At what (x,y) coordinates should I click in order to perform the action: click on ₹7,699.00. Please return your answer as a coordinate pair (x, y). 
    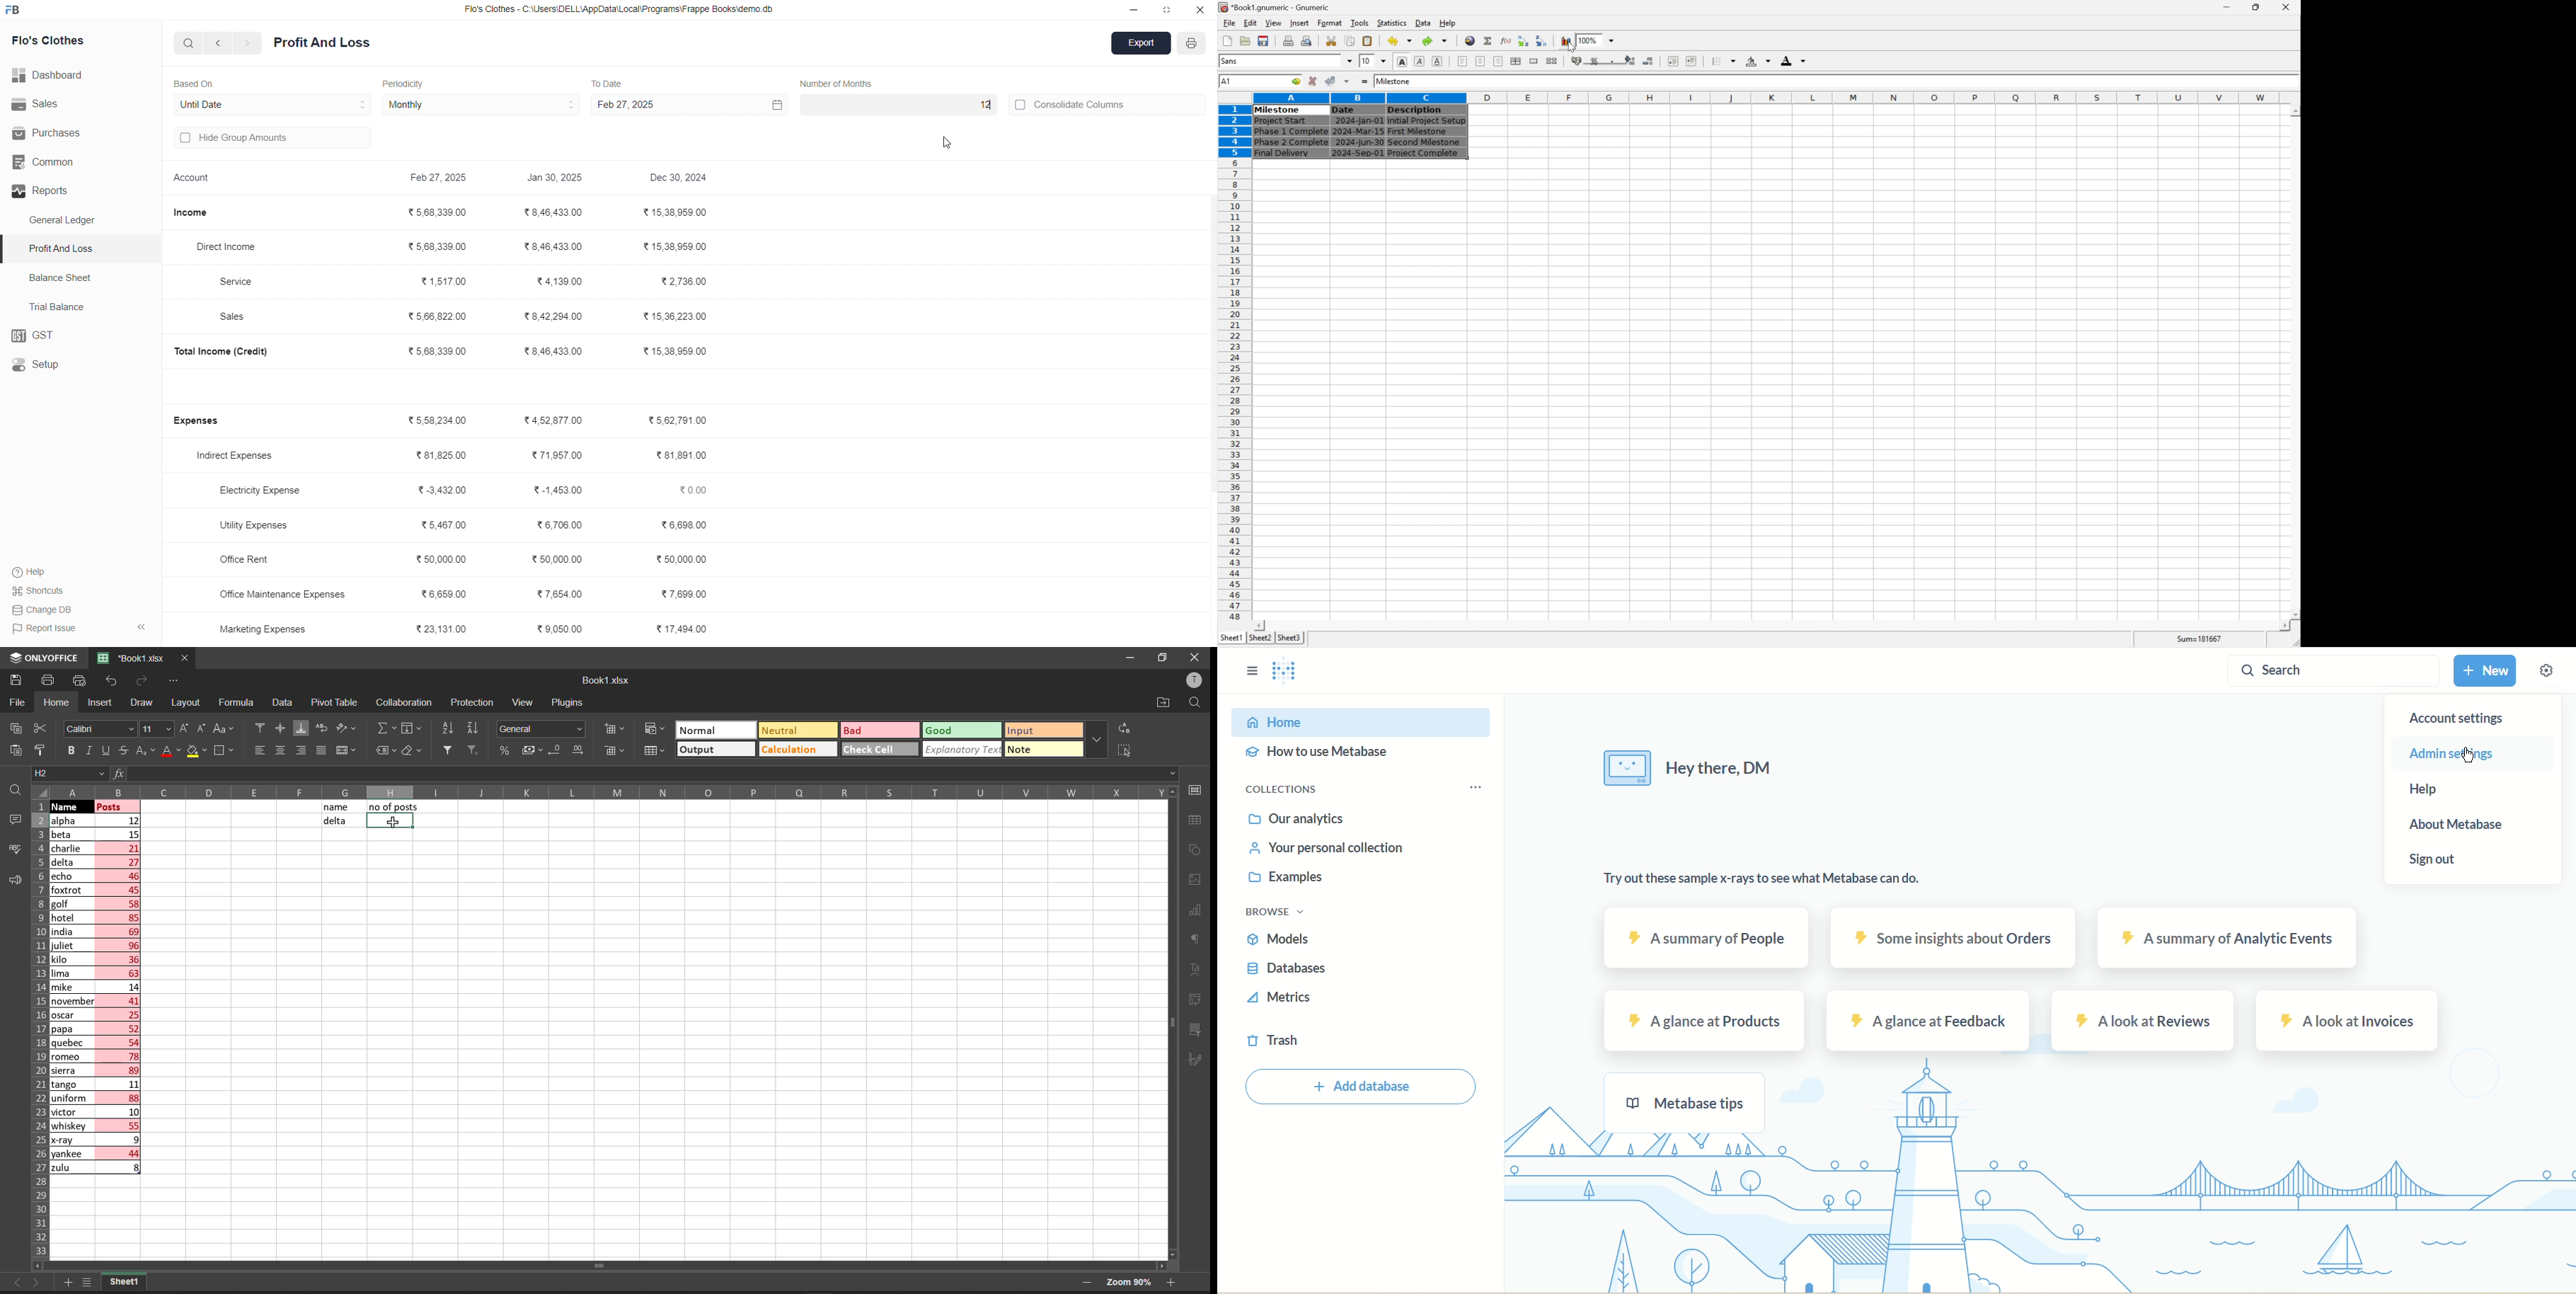
    Looking at the image, I should click on (685, 592).